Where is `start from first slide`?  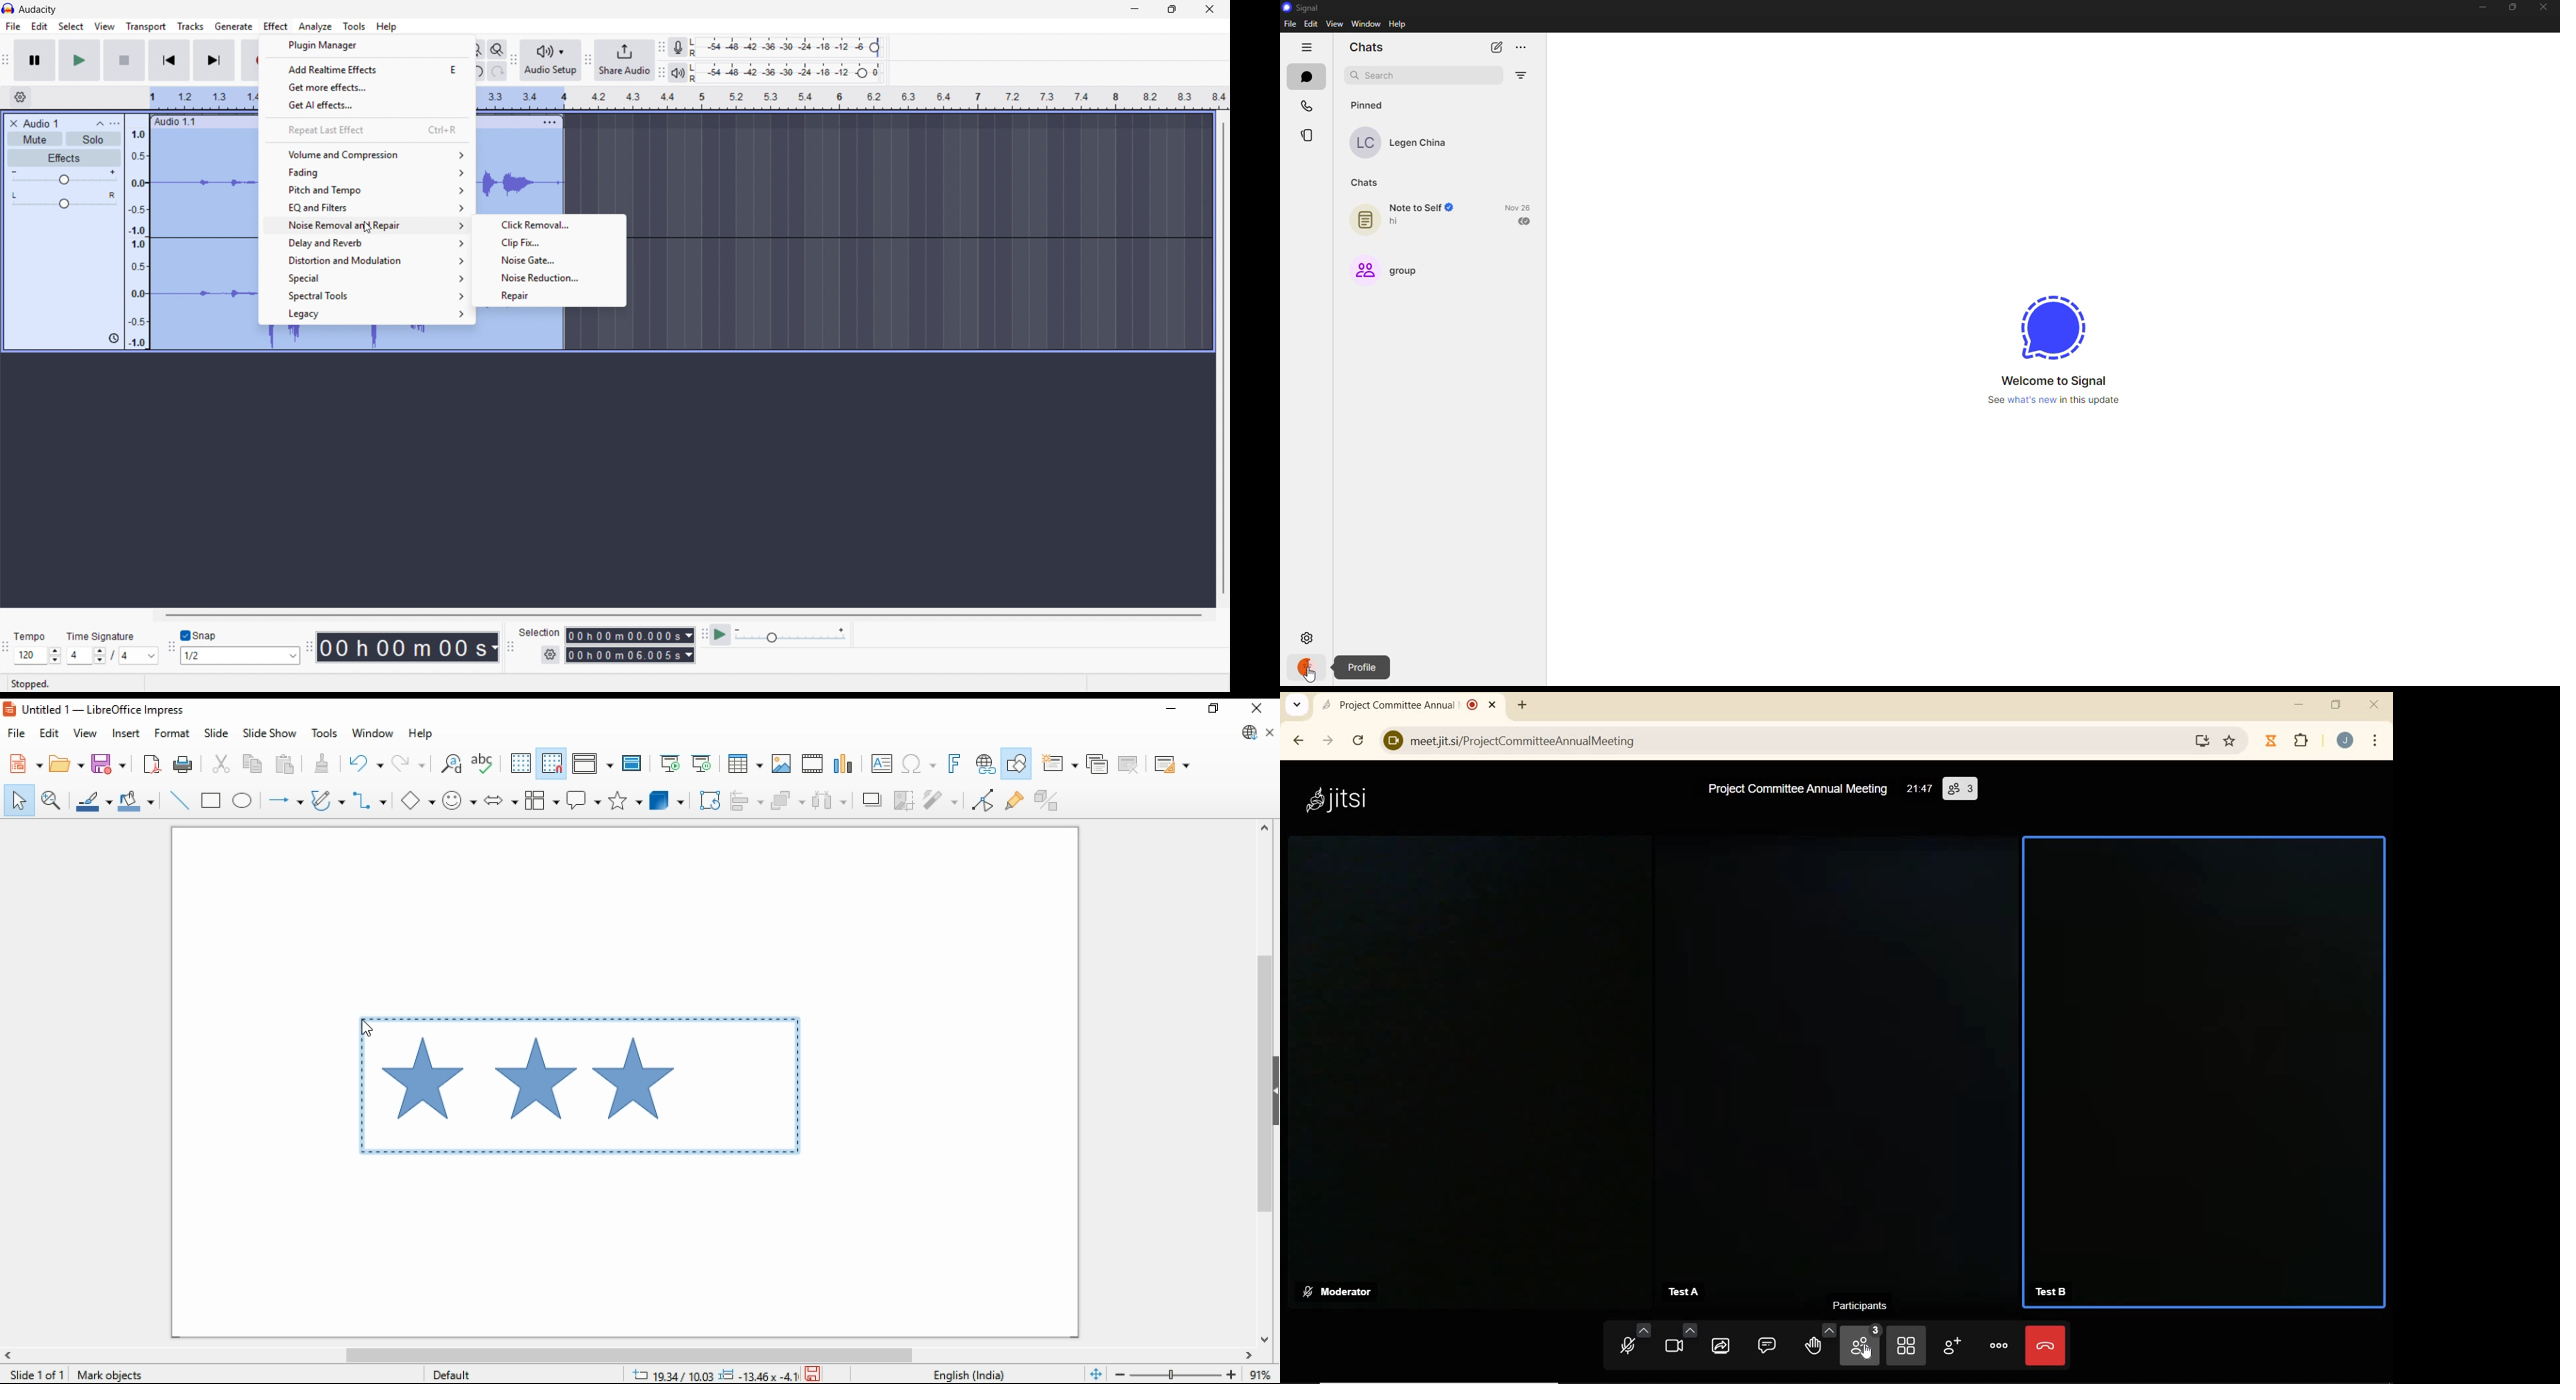
start from first slide is located at coordinates (669, 764).